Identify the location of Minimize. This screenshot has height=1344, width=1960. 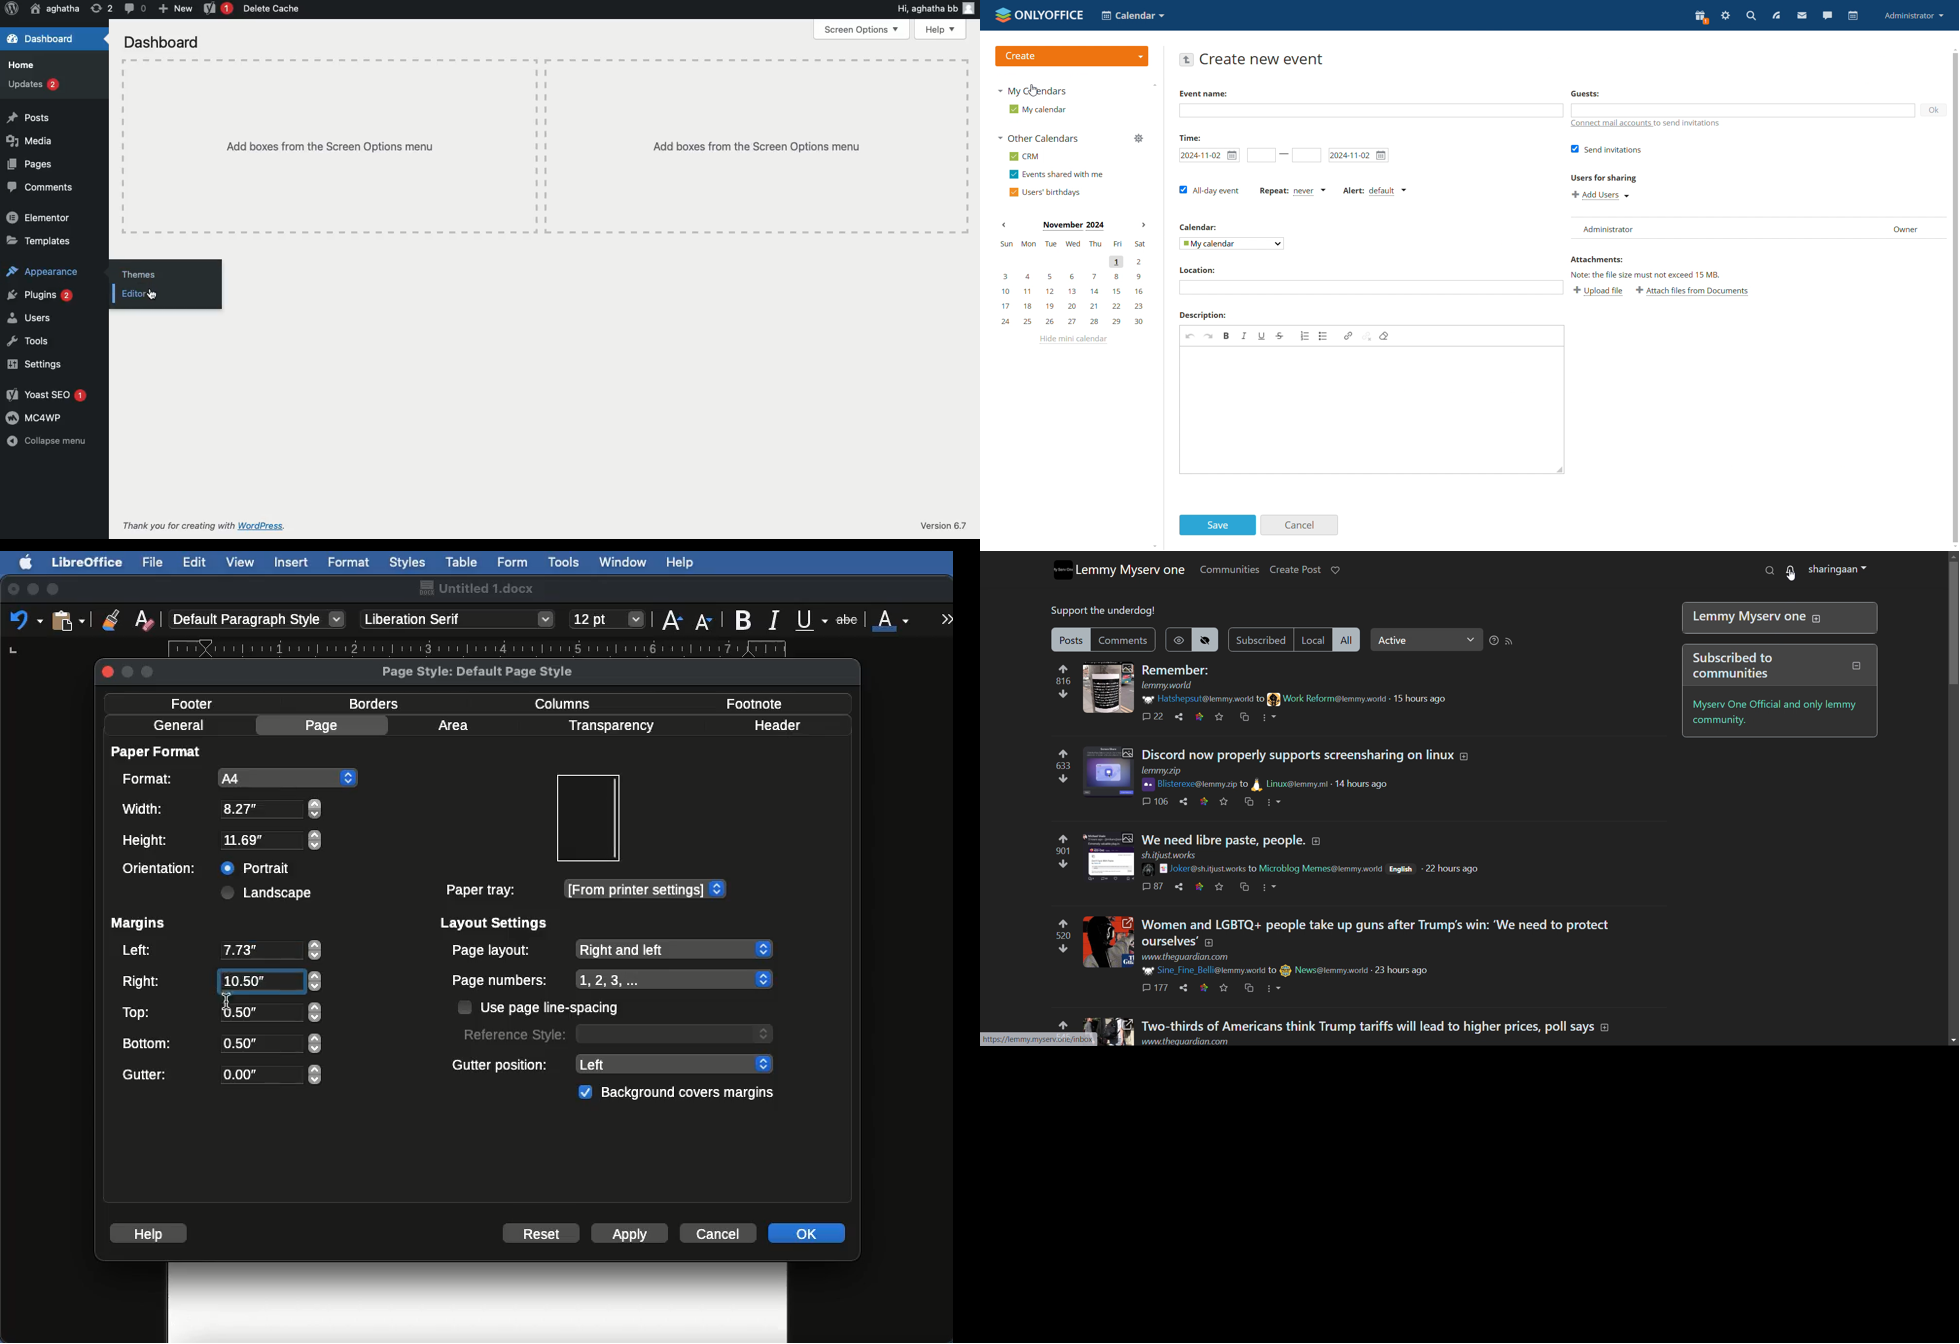
(32, 589).